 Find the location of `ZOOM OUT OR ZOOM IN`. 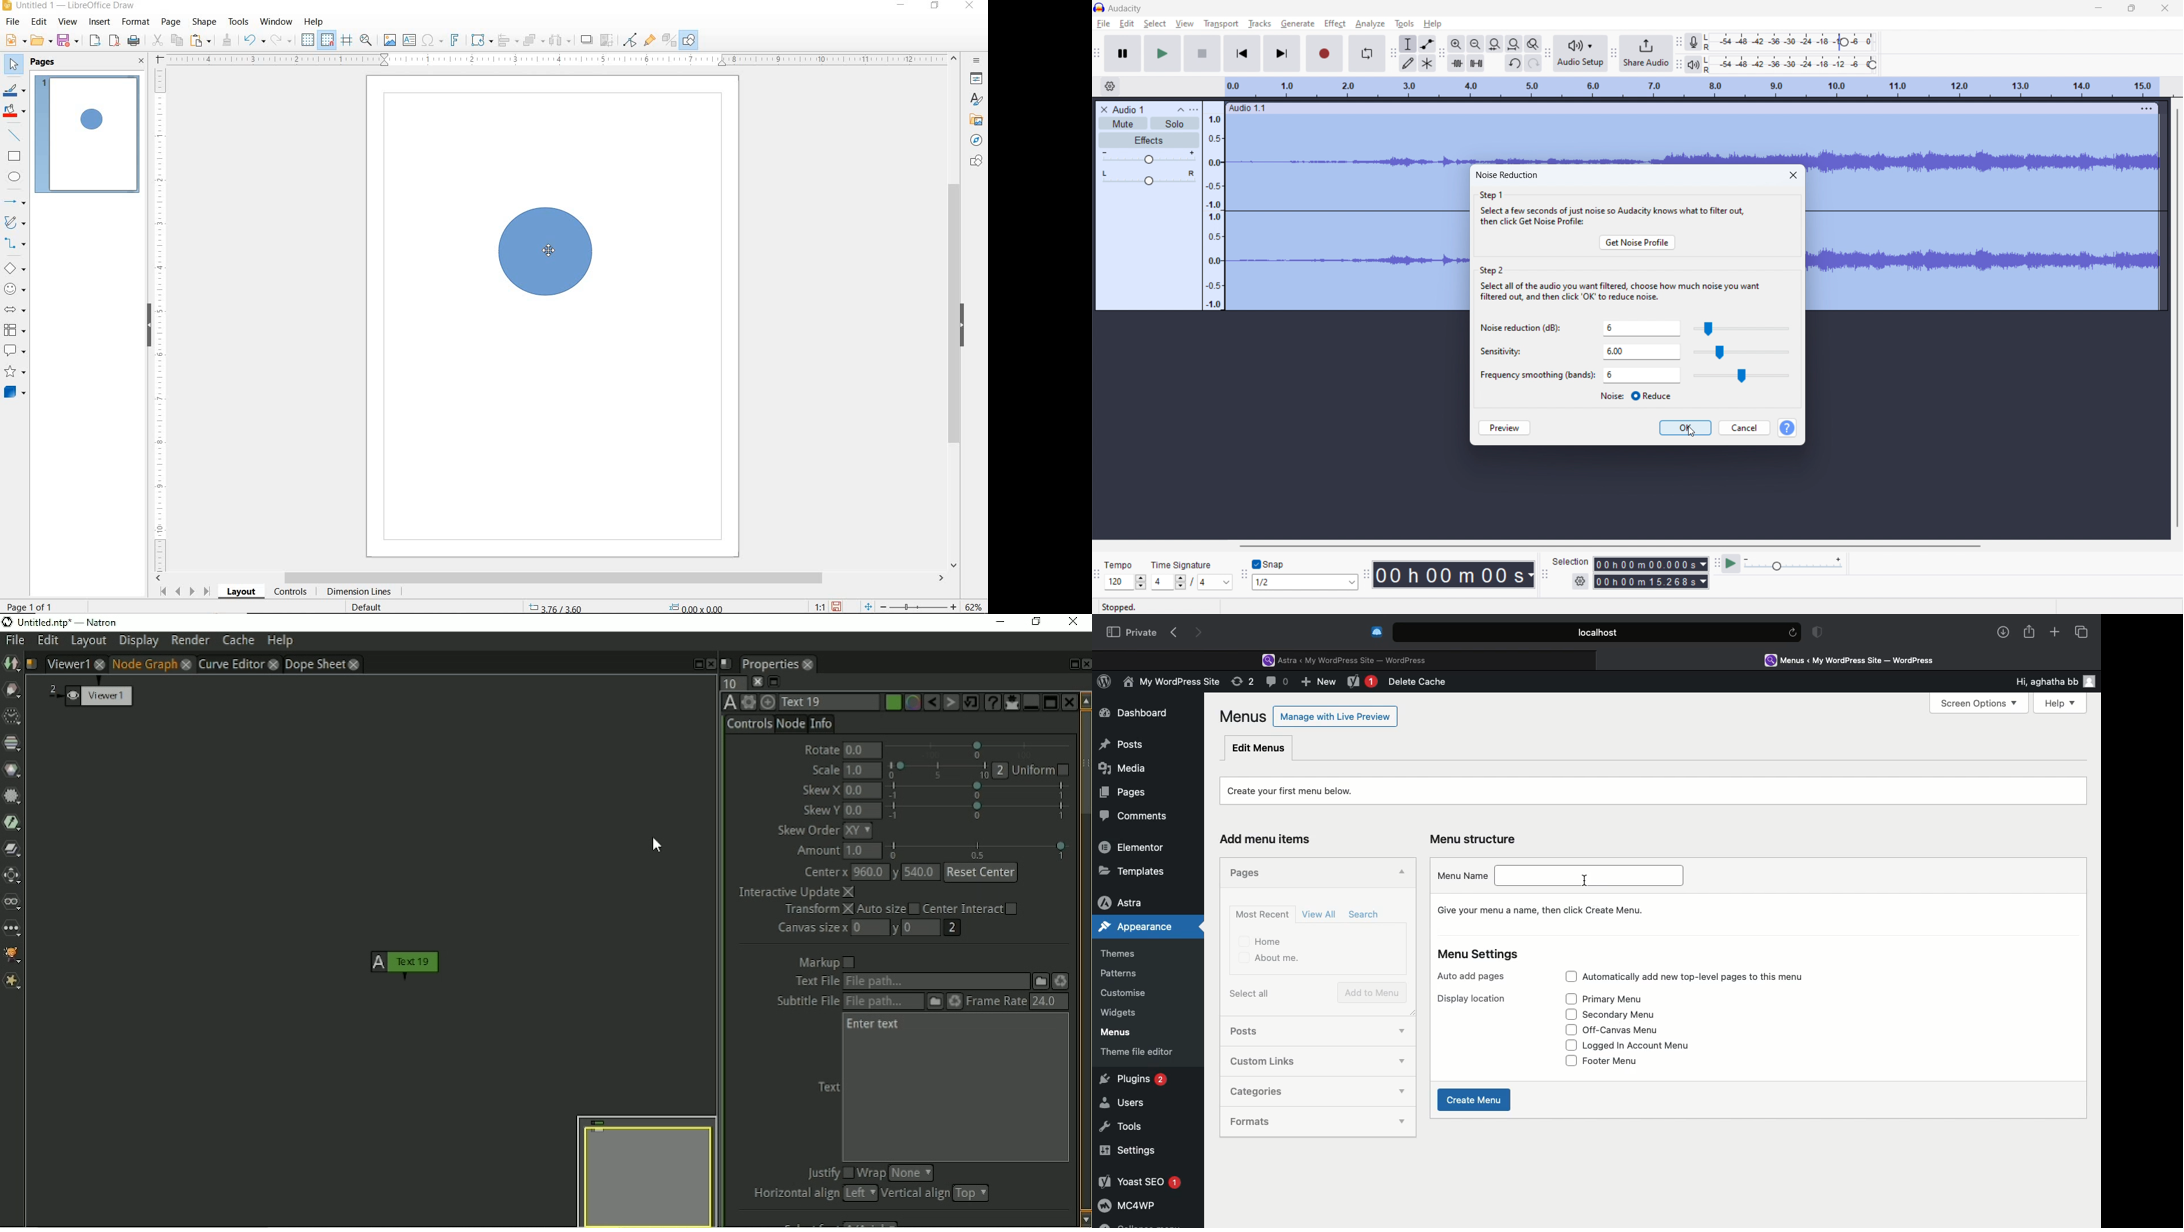

ZOOM OUT OR ZOOM IN is located at coordinates (910, 608).